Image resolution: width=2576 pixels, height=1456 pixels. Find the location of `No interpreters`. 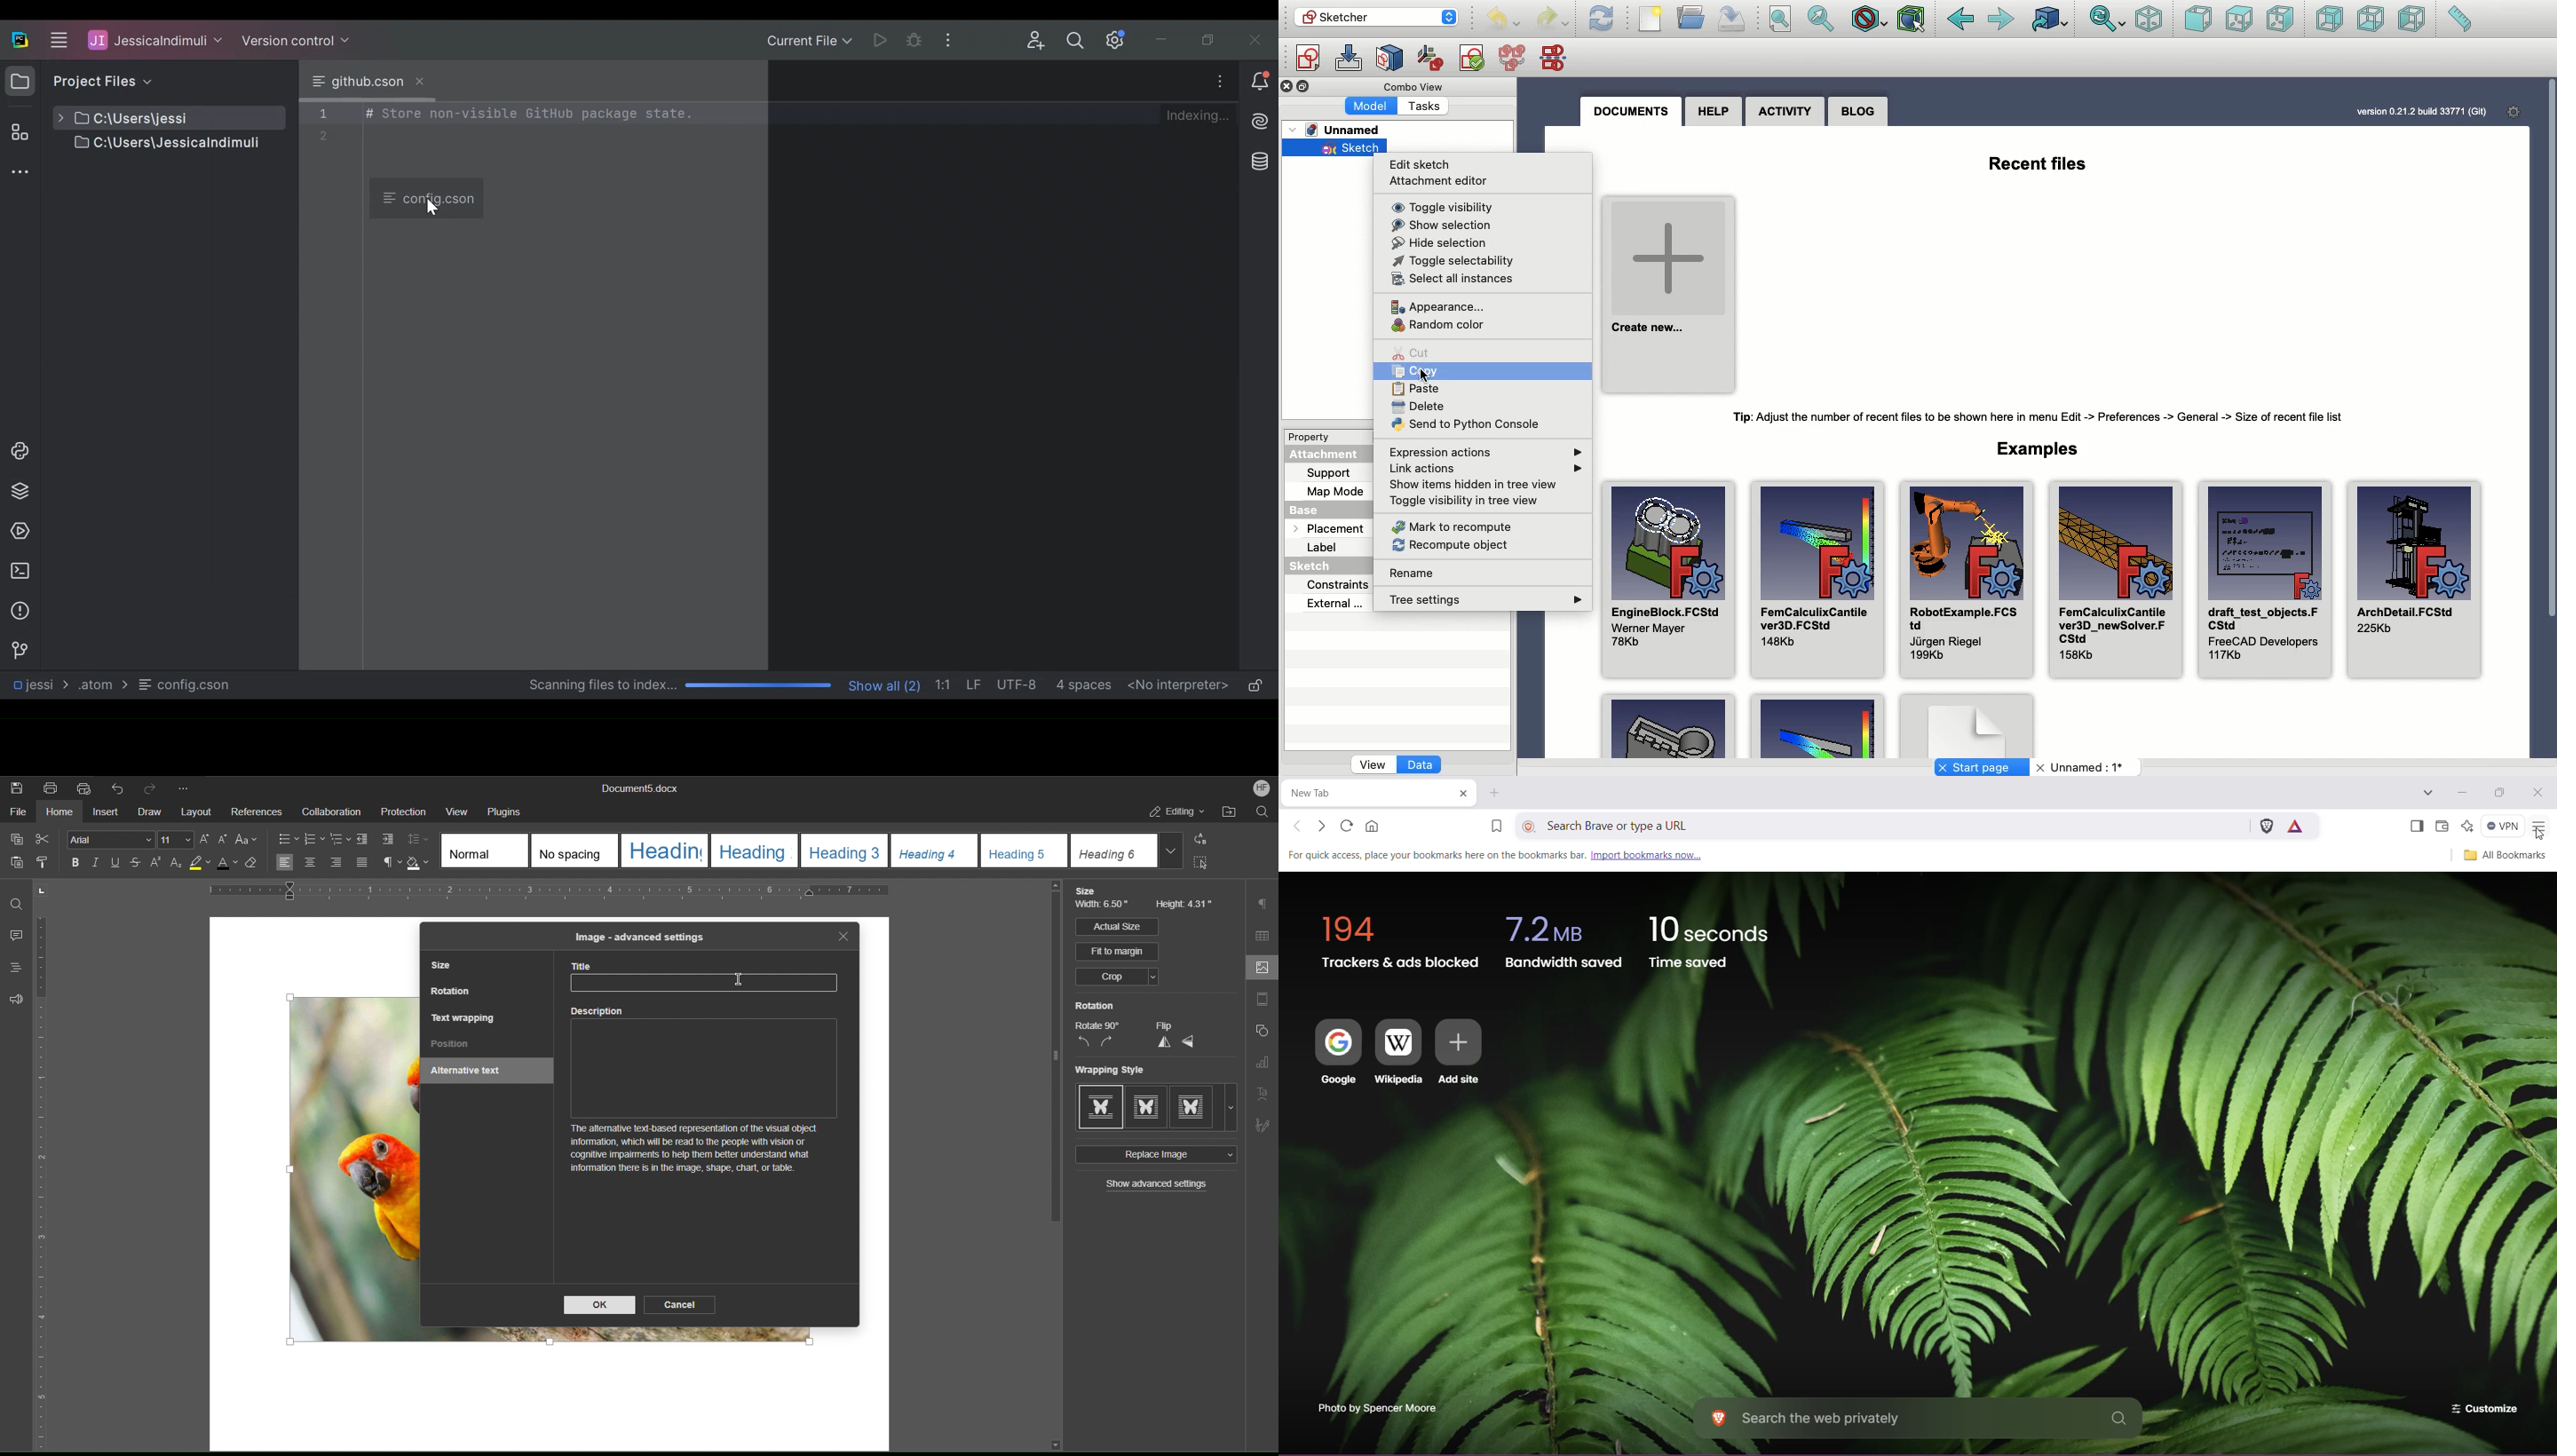

No interpreters is located at coordinates (1179, 684).